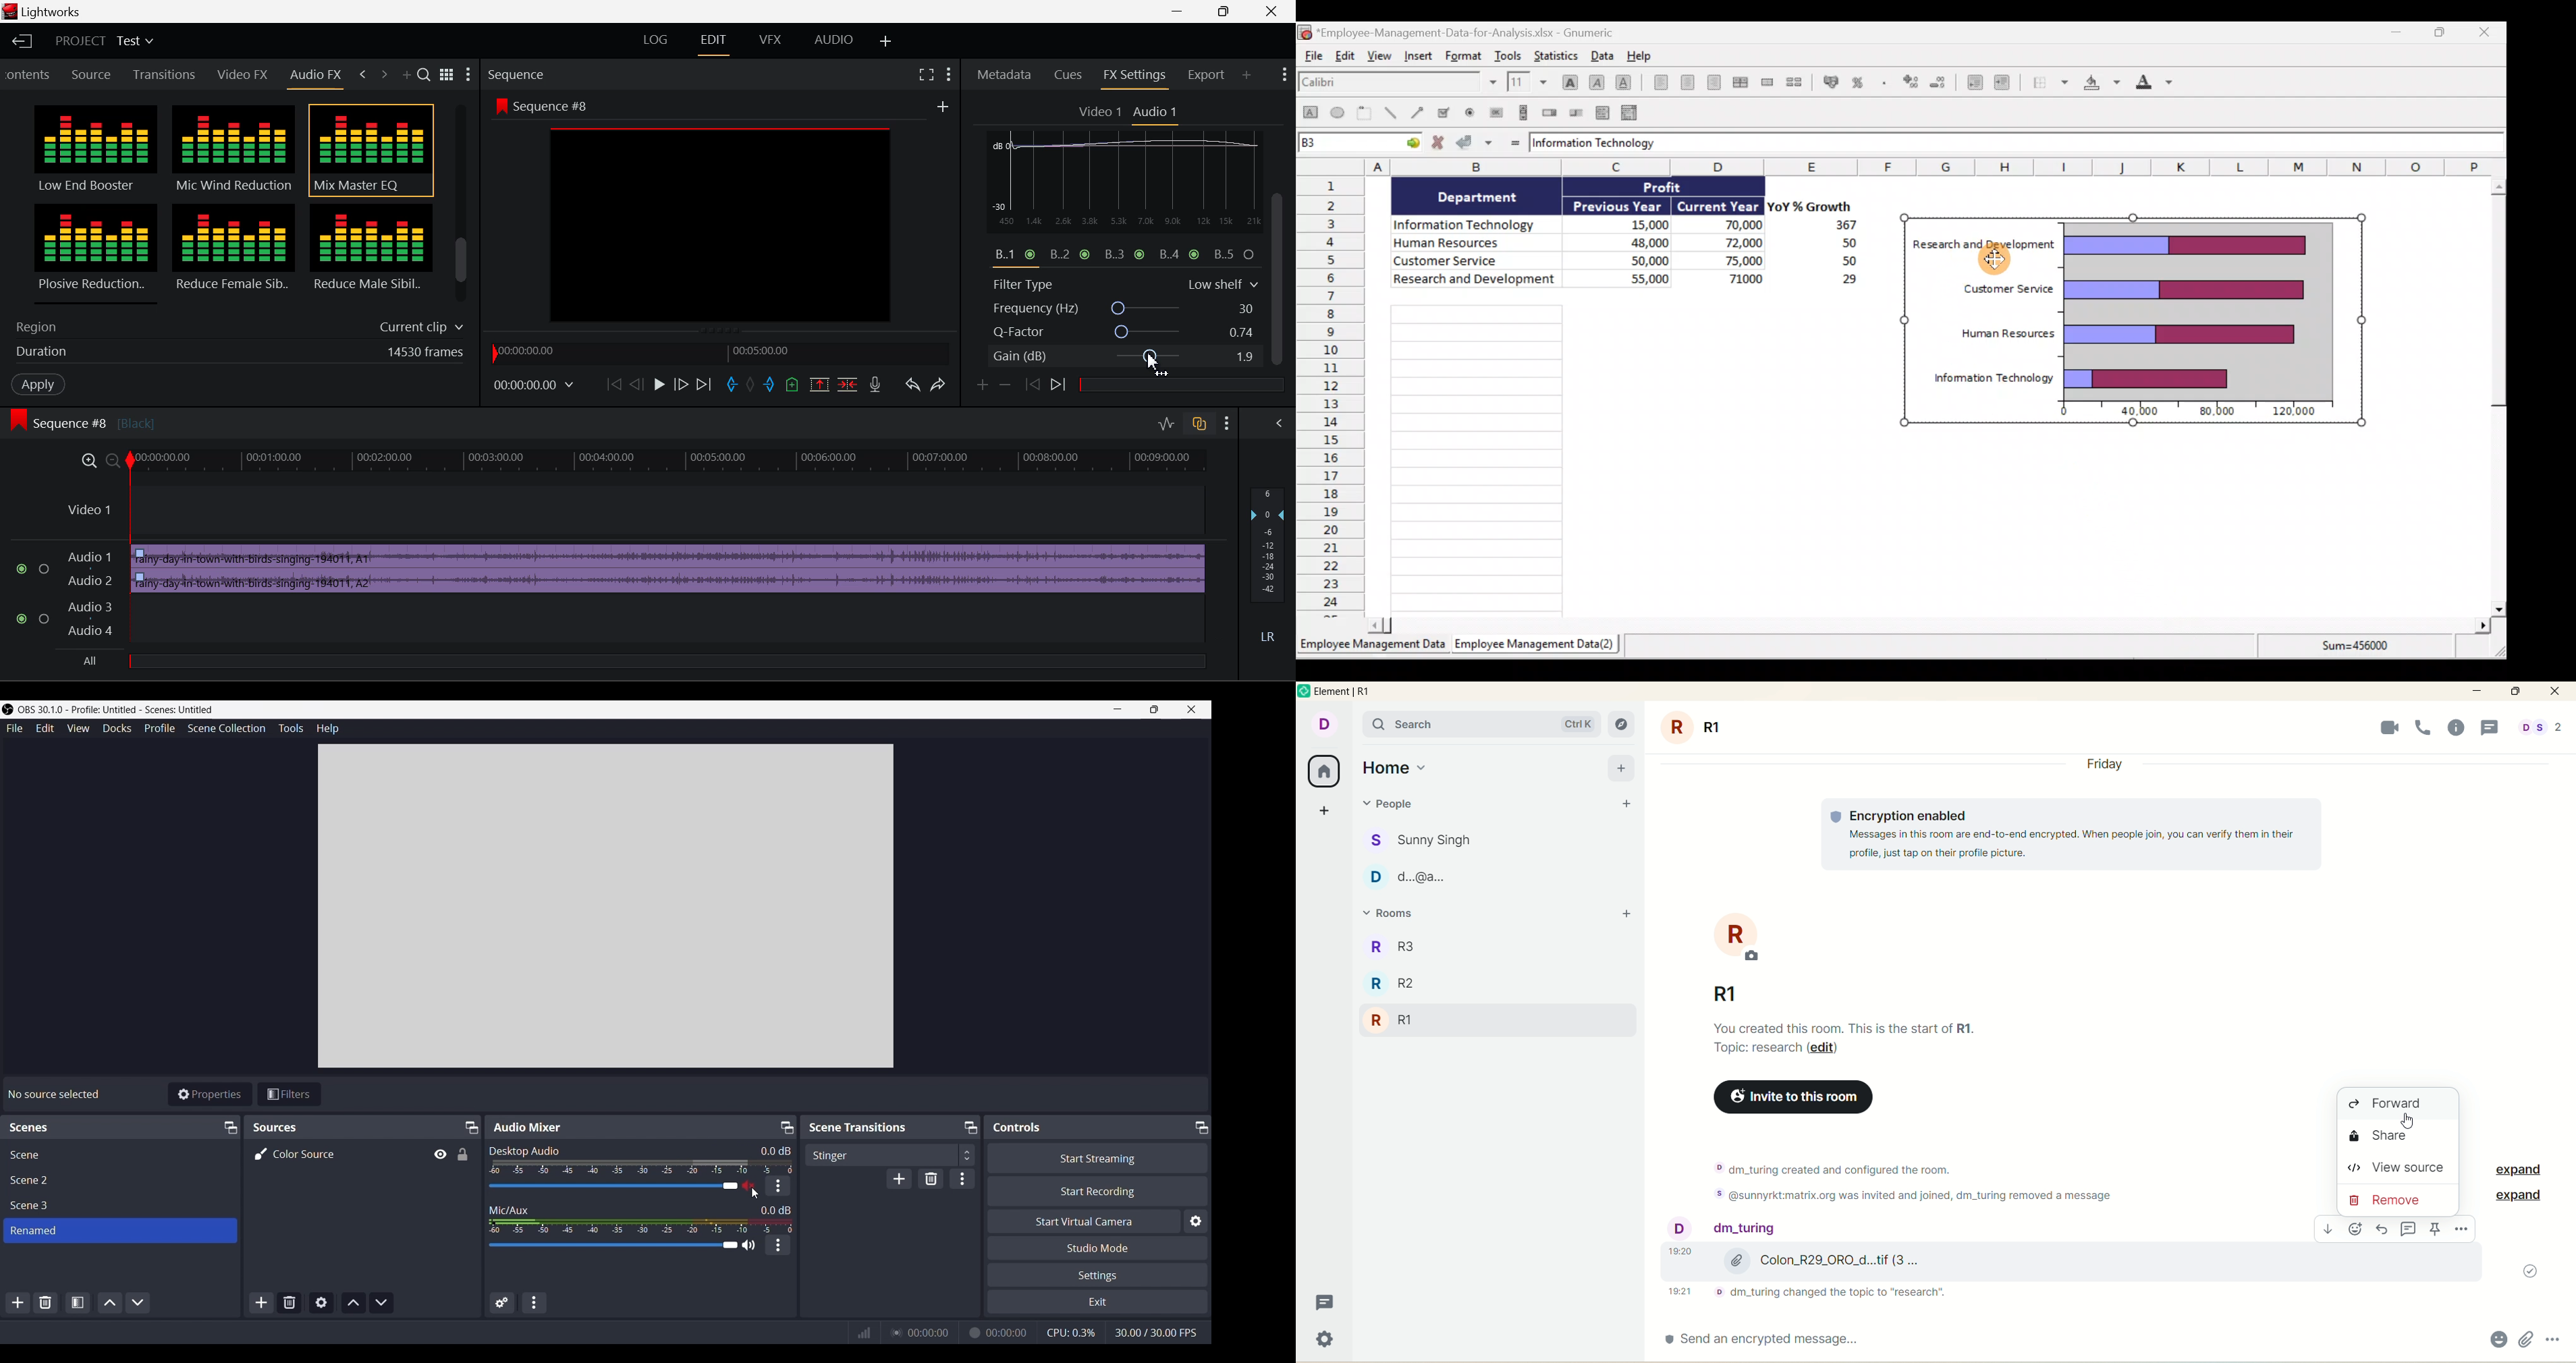 This screenshot has width=2576, height=1372. I want to click on account, so click(1322, 723).